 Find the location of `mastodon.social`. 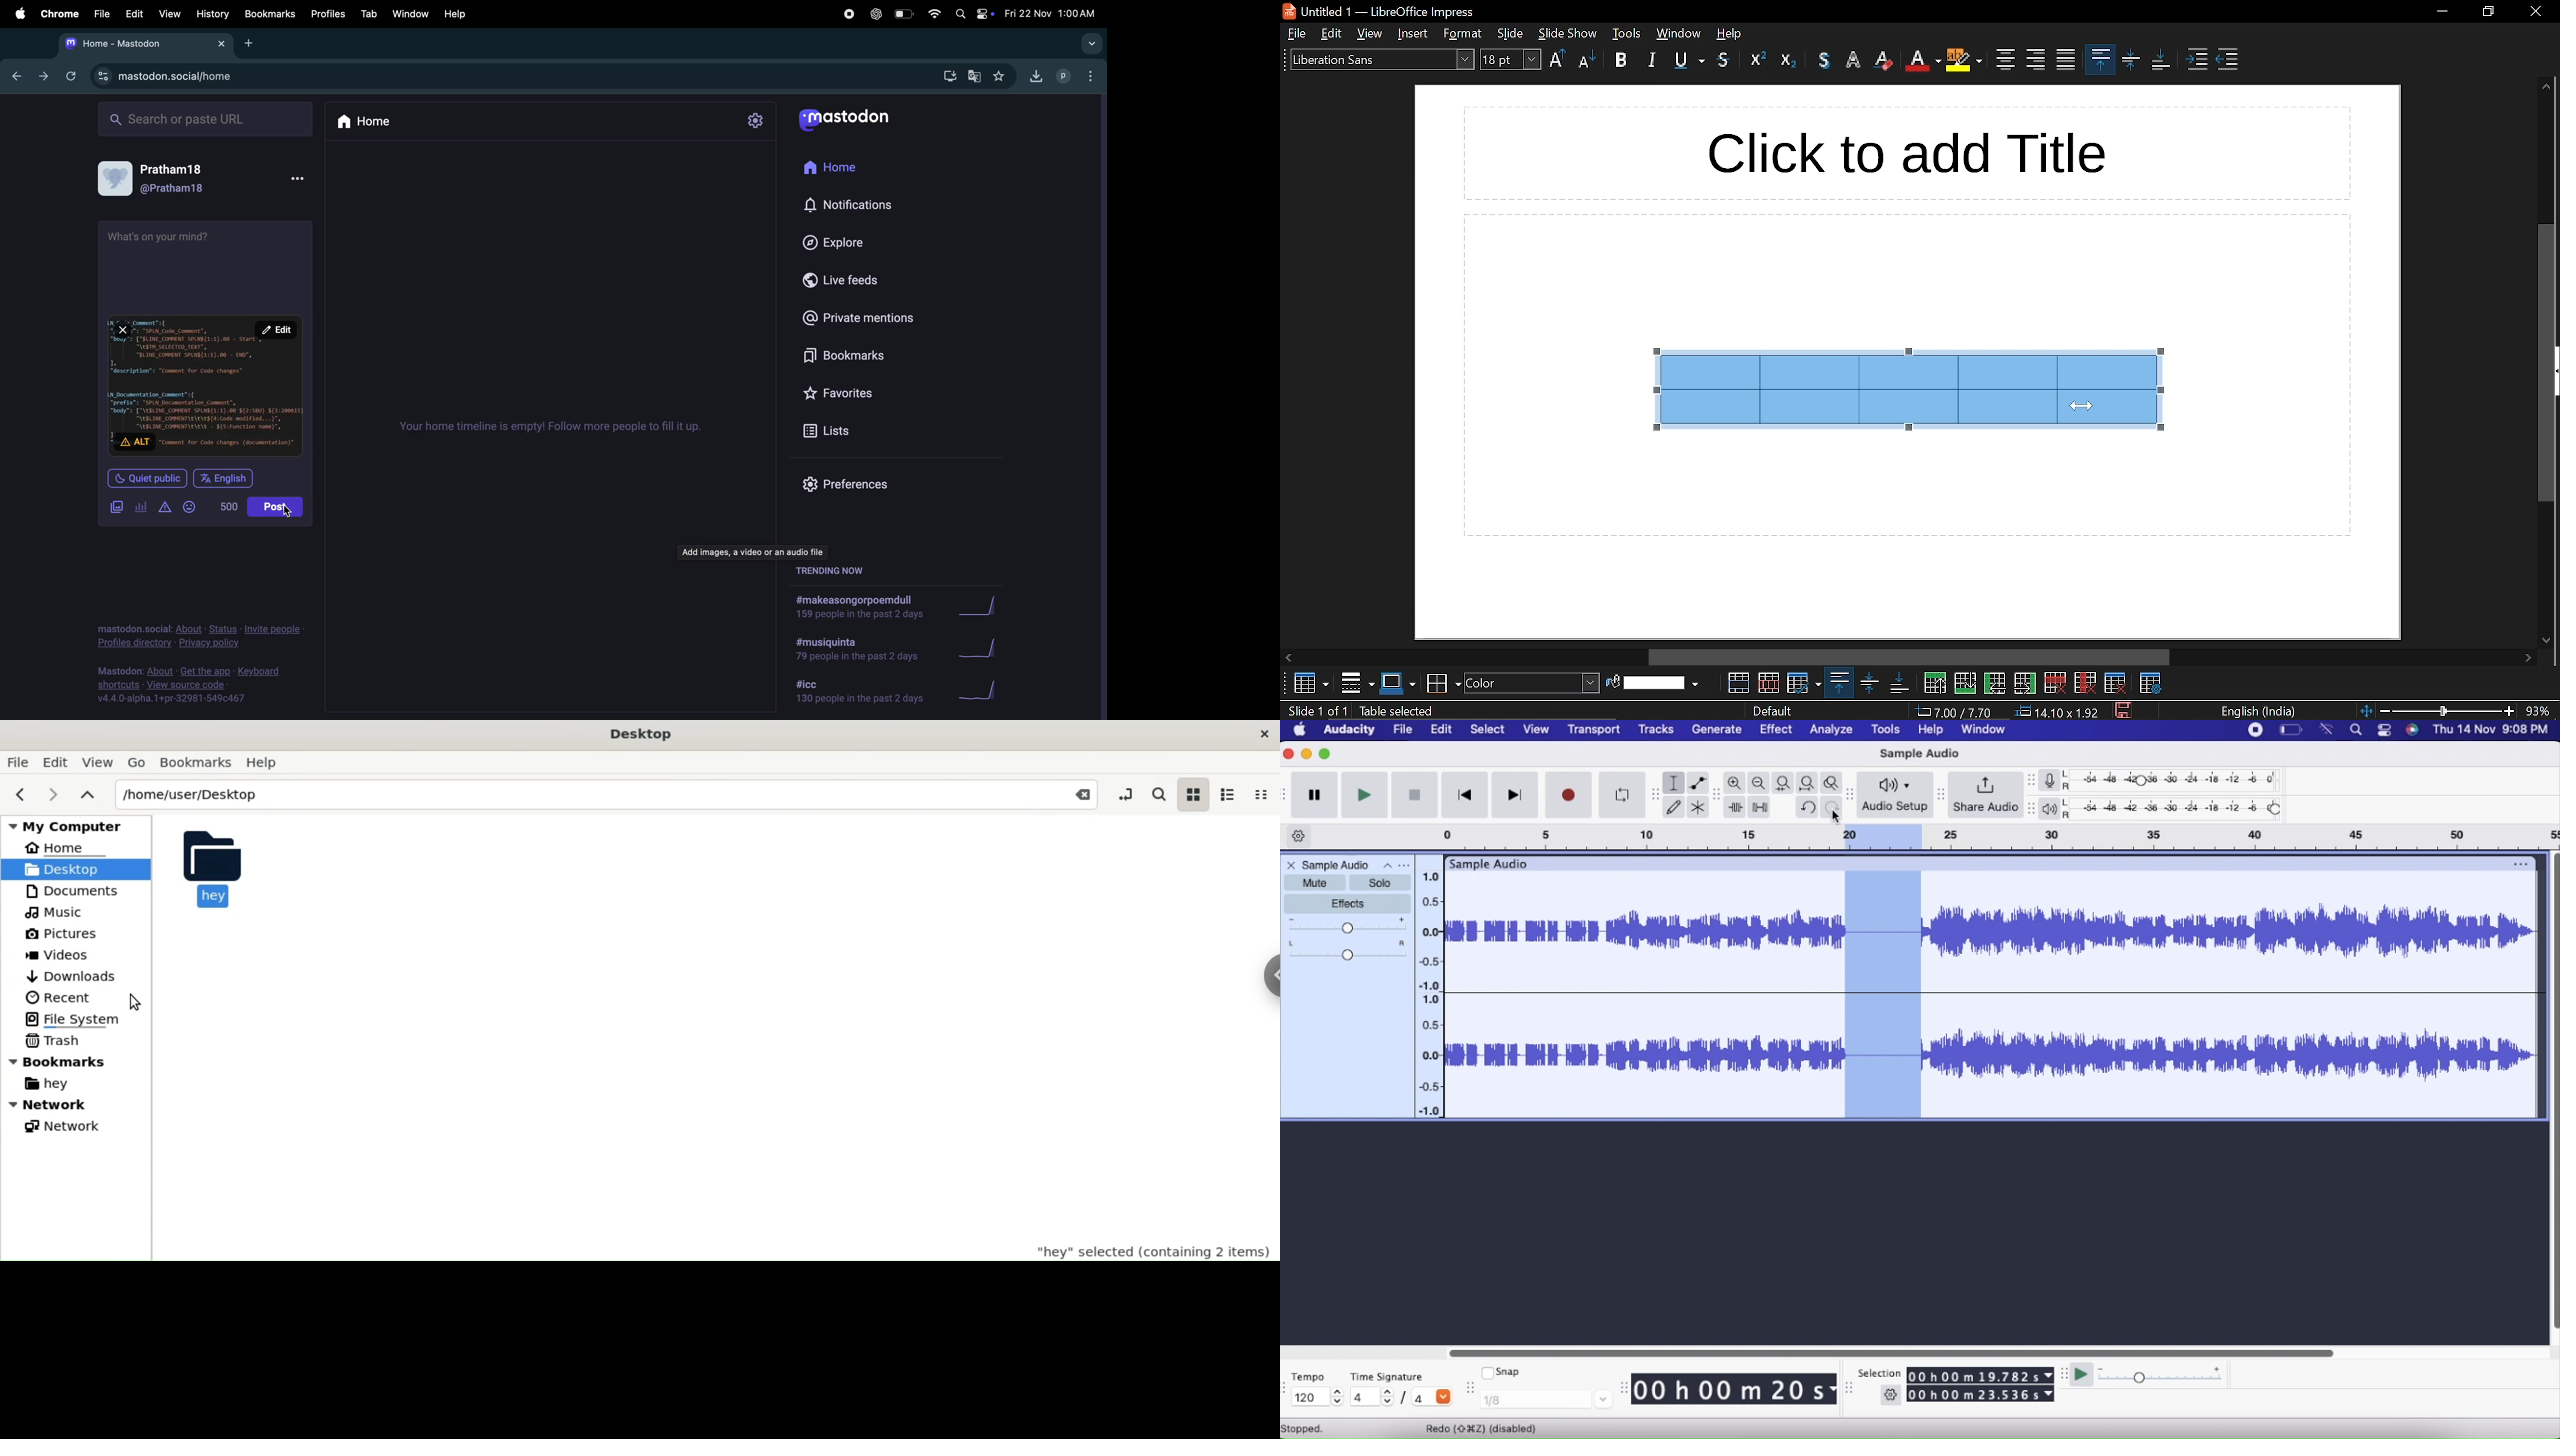

mastodon.social is located at coordinates (133, 628).